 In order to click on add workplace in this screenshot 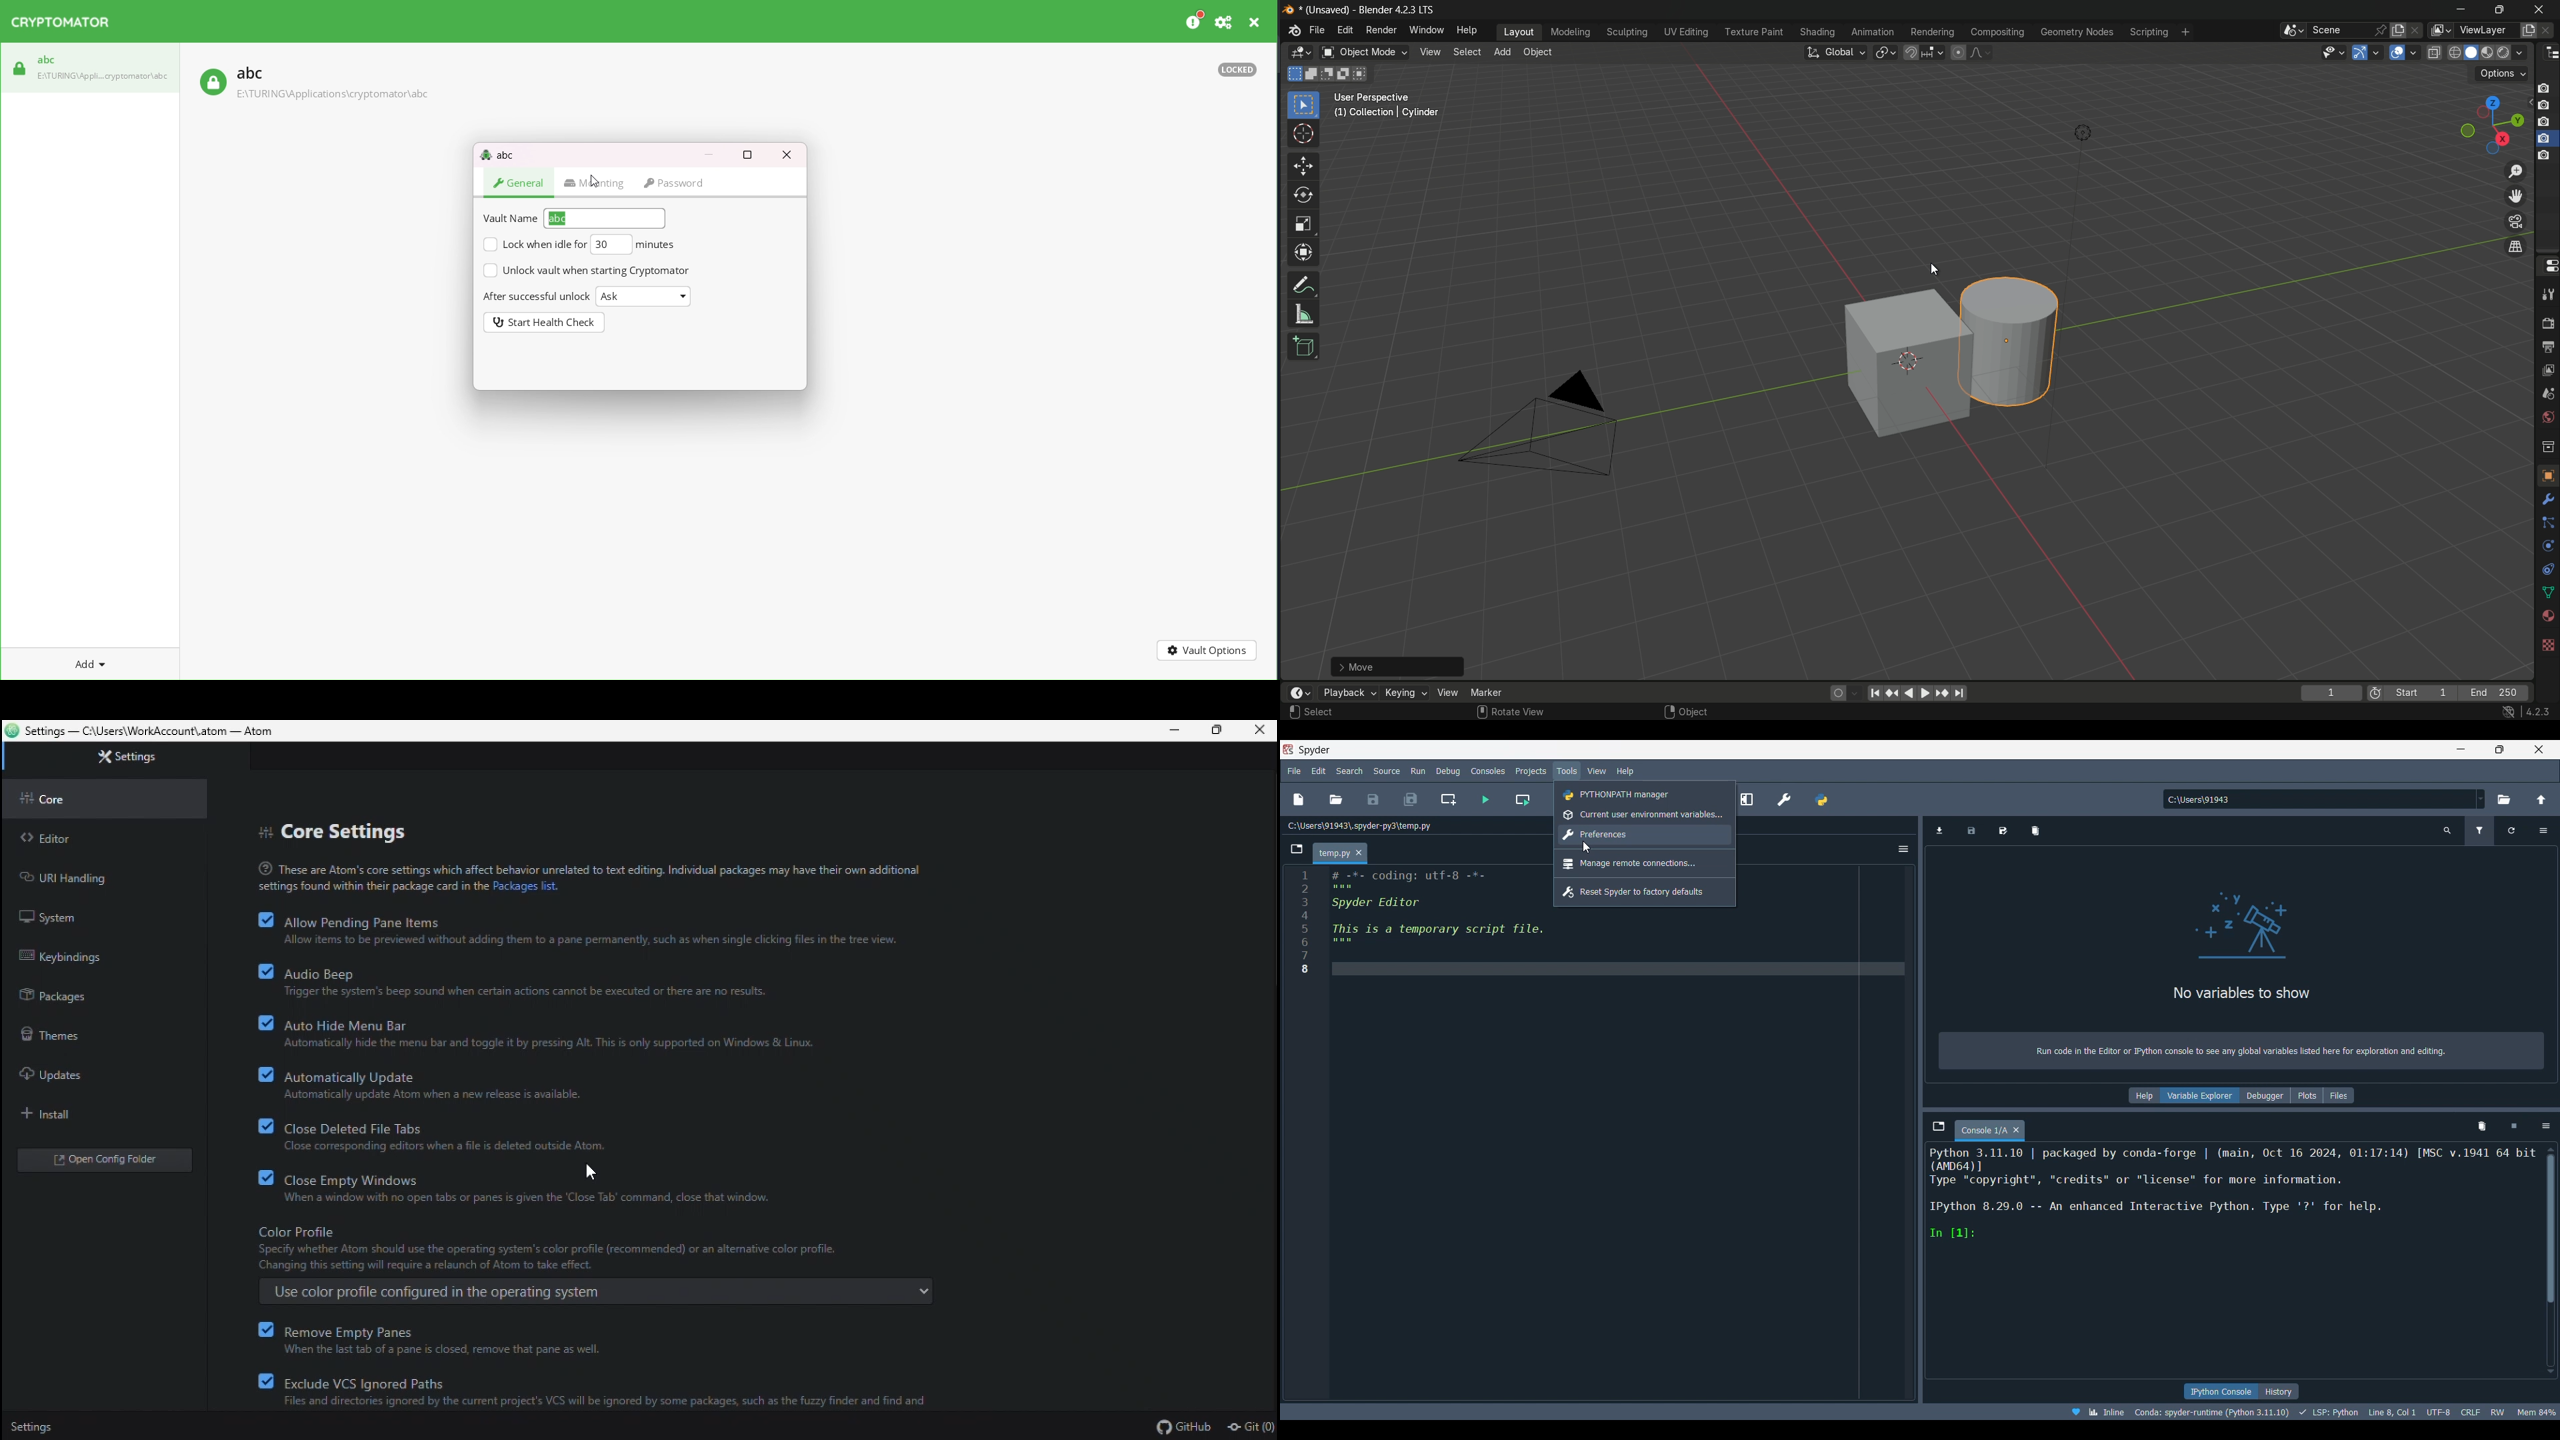, I will do `click(2185, 33)`.